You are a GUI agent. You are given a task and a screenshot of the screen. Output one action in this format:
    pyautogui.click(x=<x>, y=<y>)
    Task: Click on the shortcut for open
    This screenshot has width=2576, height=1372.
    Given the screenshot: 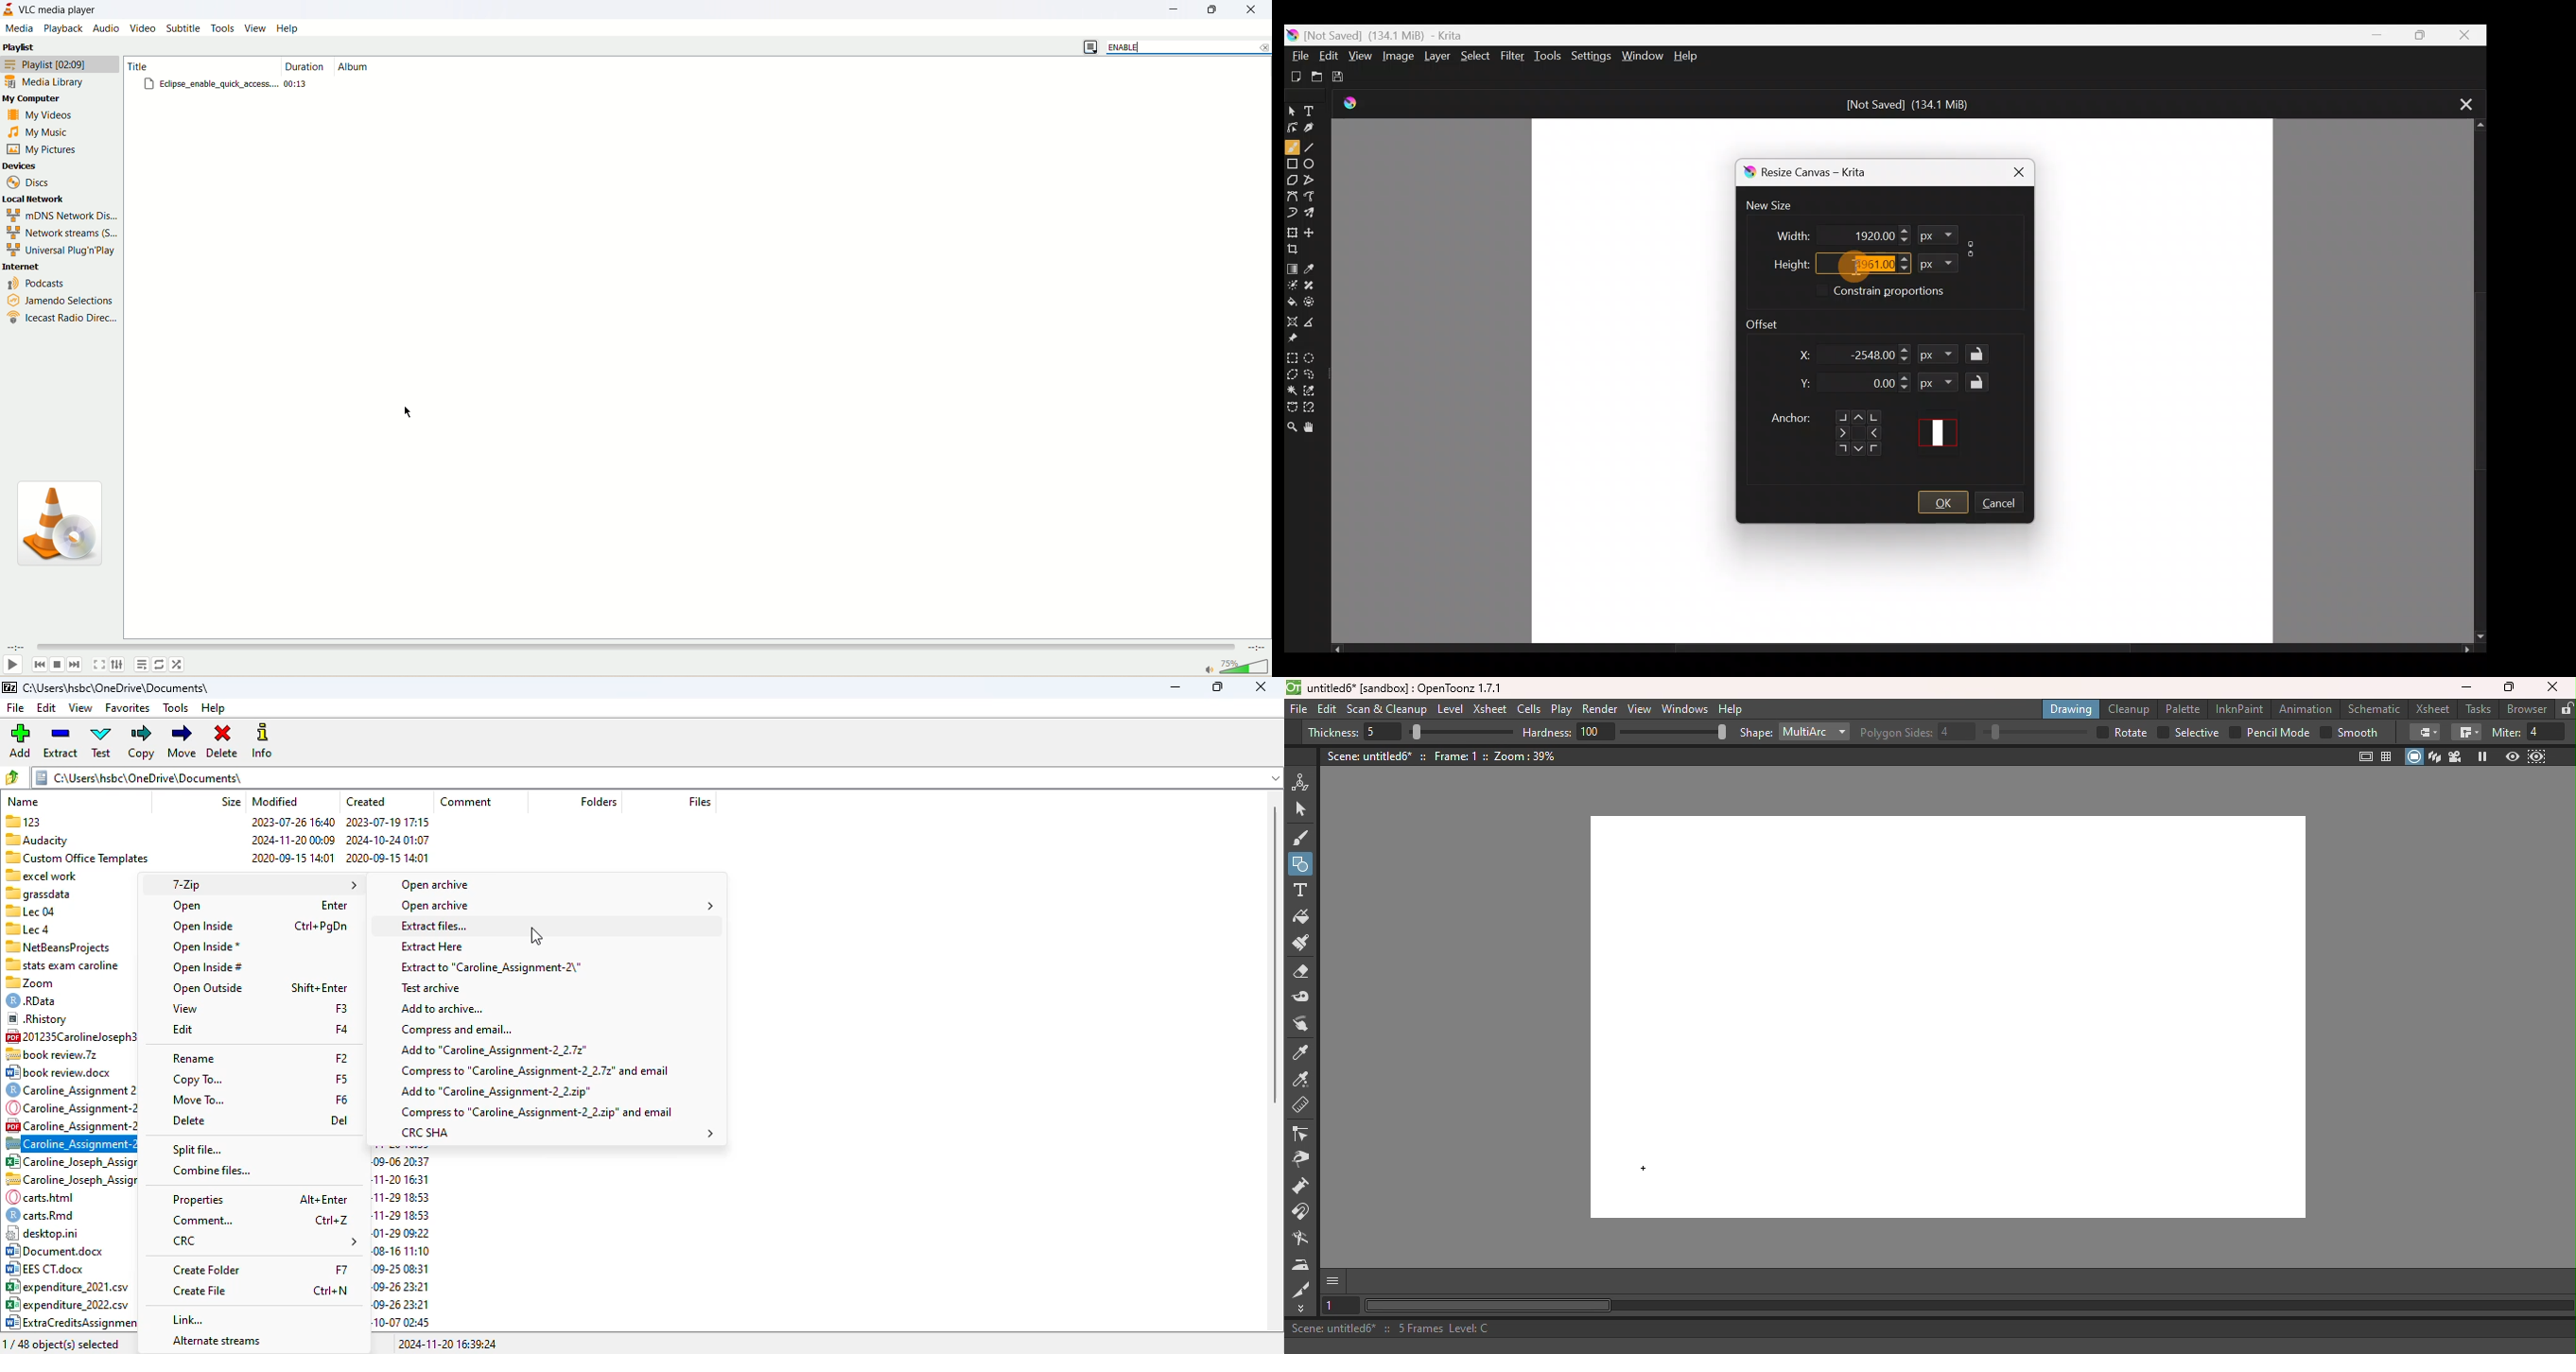 What is the action you would take?
    pyautogui.click(x=335, y=905)
    